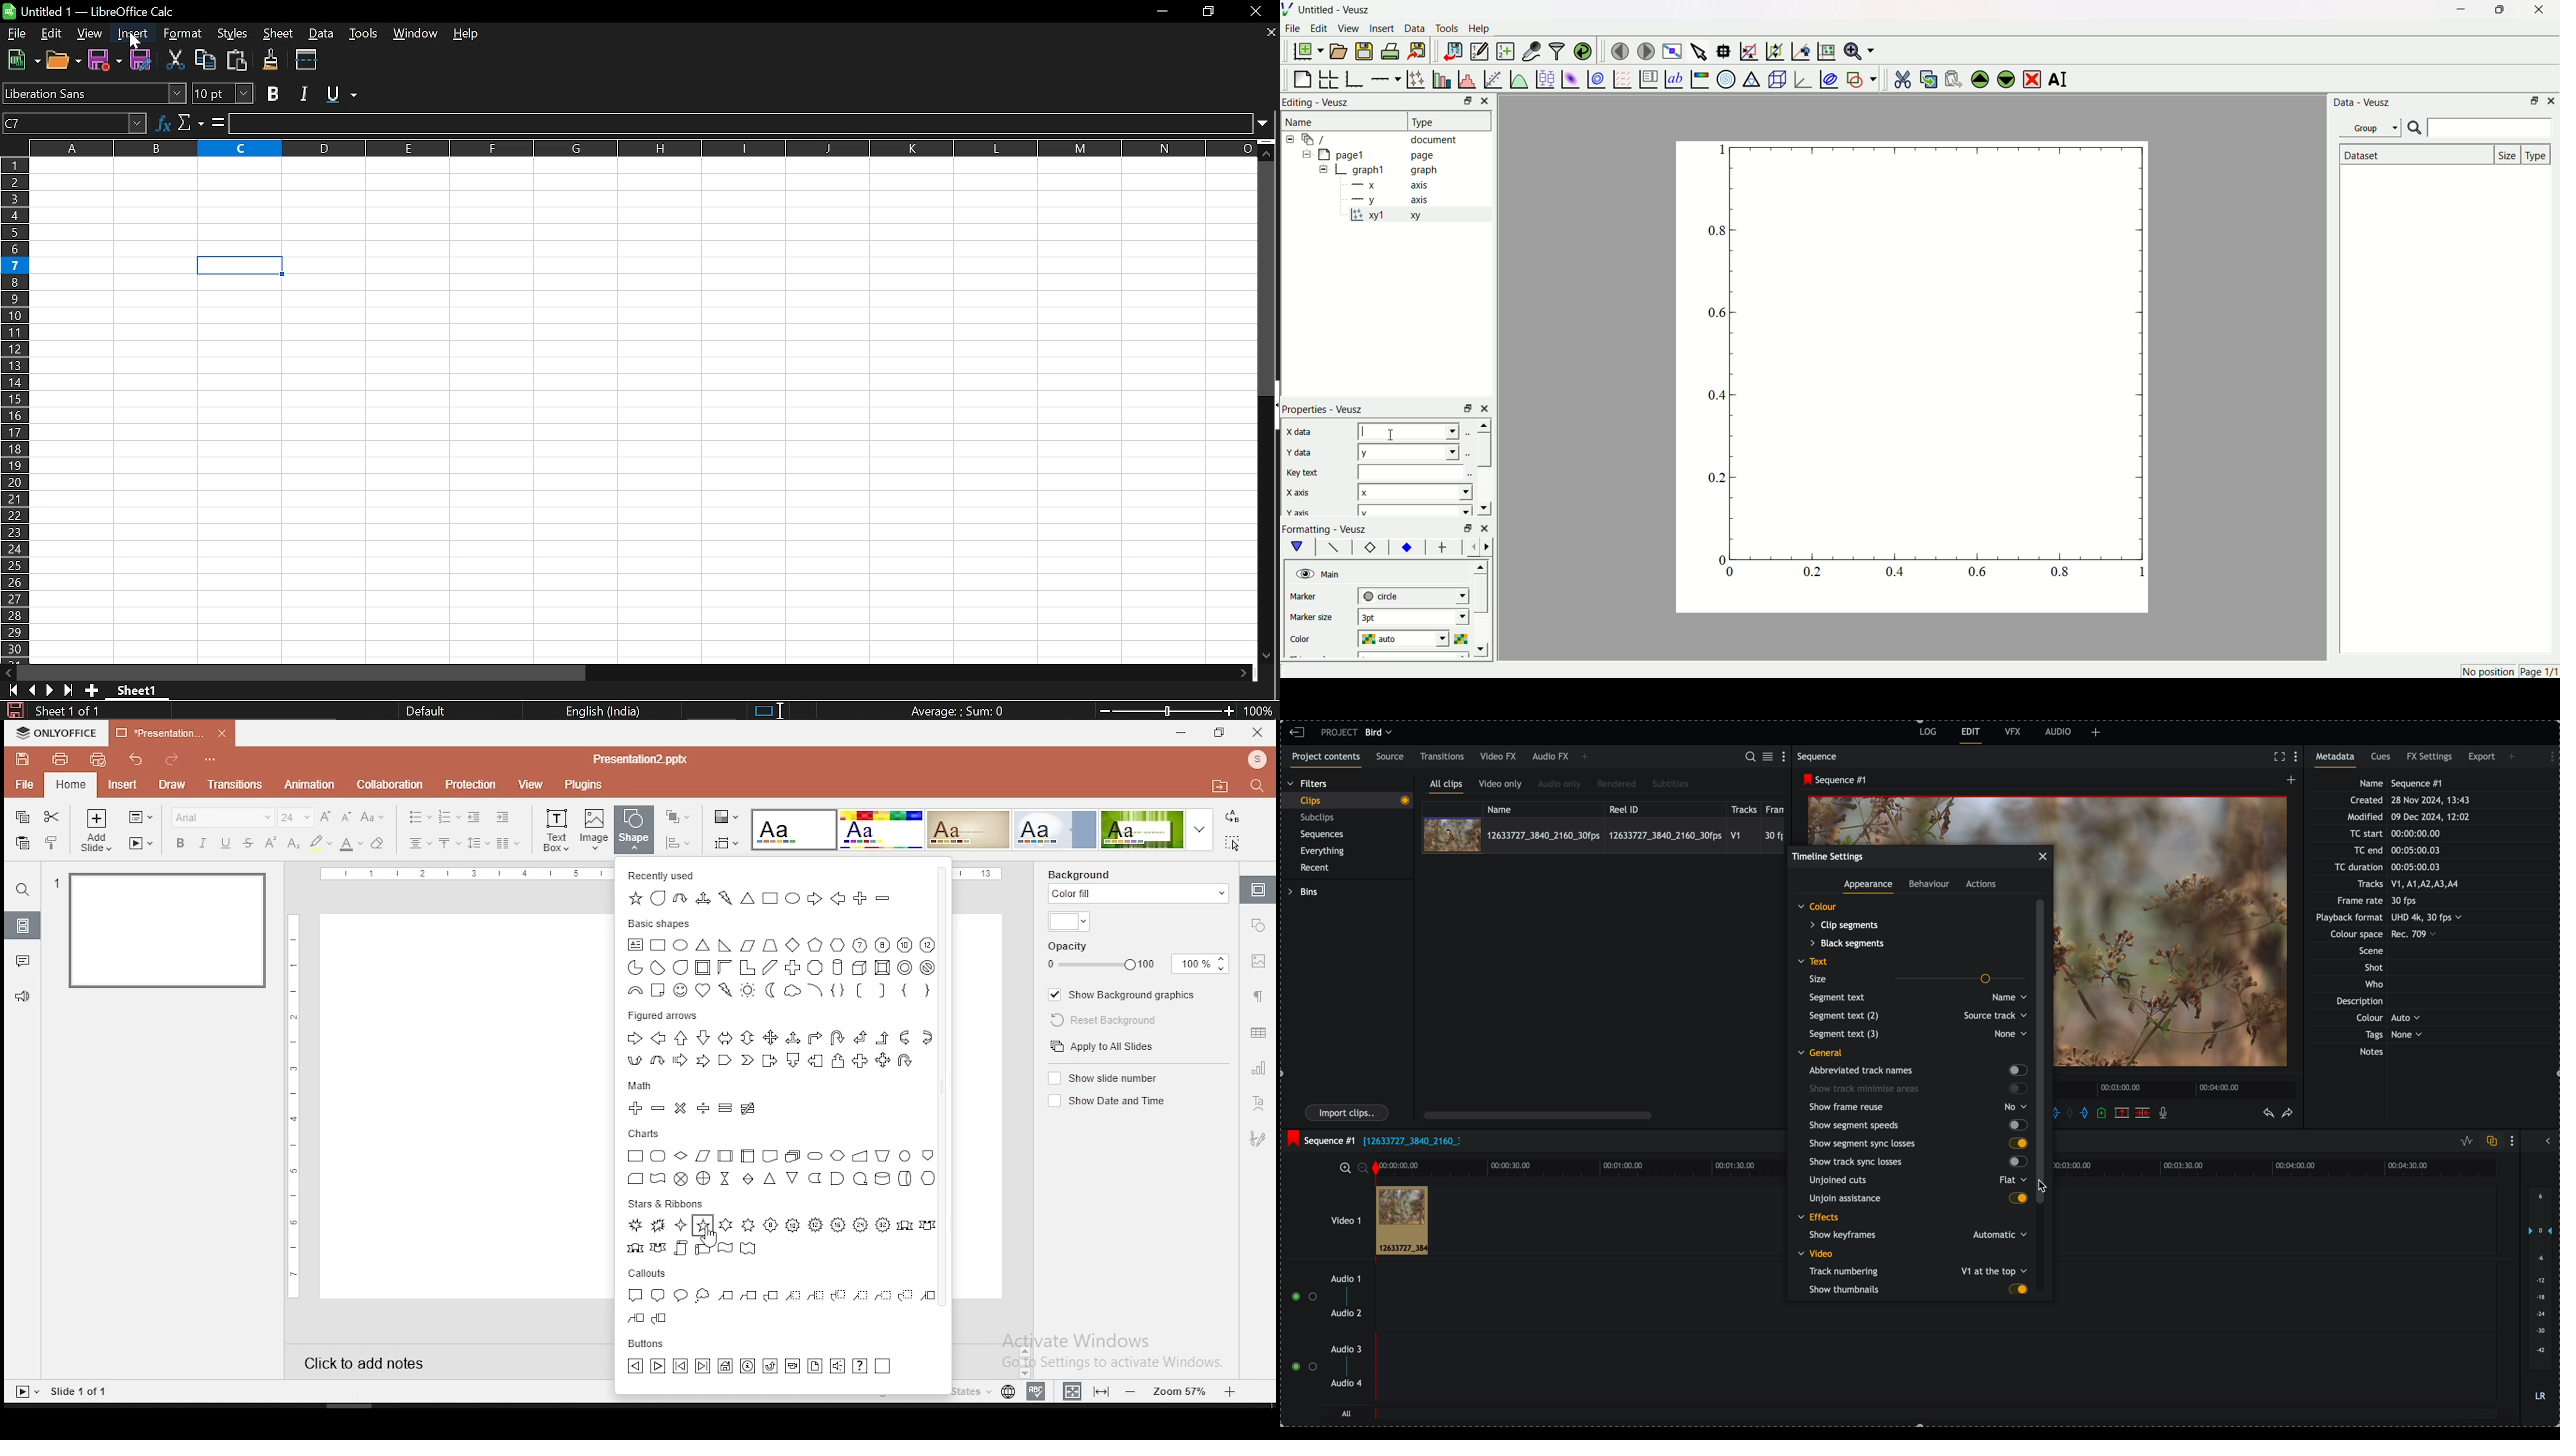  I want to click on search, so click(23, 889).